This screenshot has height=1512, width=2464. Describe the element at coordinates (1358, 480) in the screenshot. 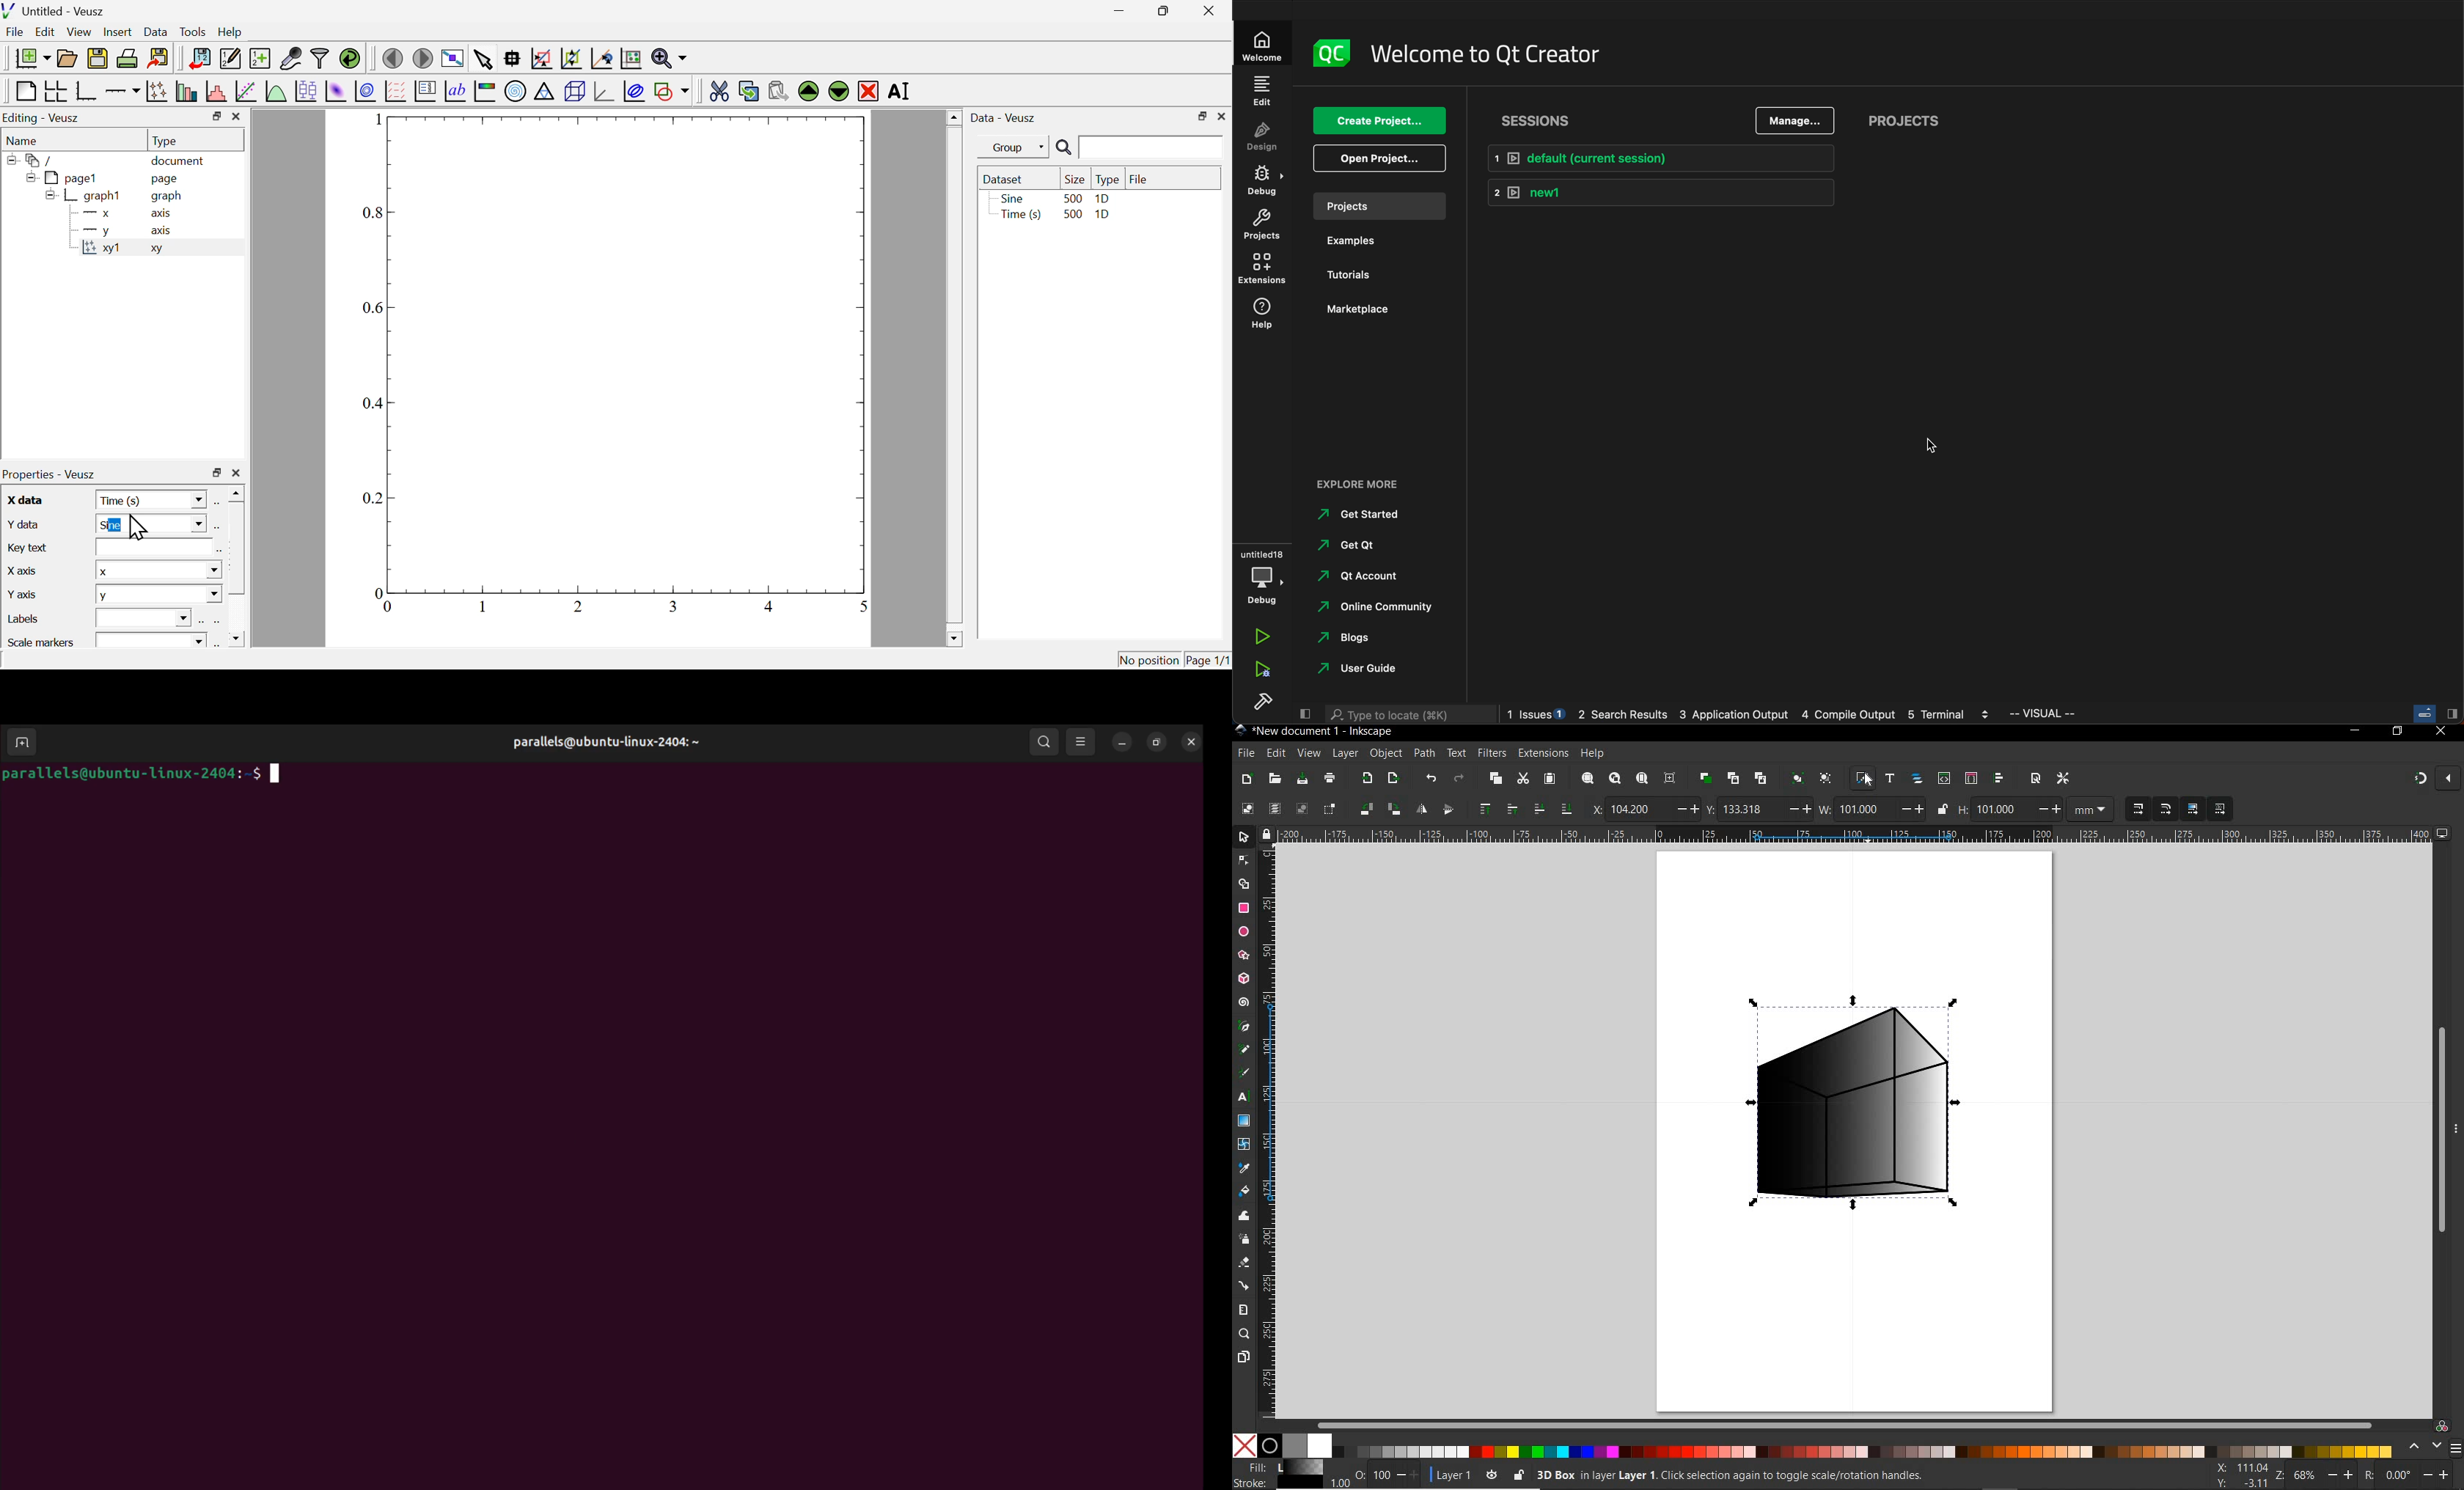

I see `explore` at that location.